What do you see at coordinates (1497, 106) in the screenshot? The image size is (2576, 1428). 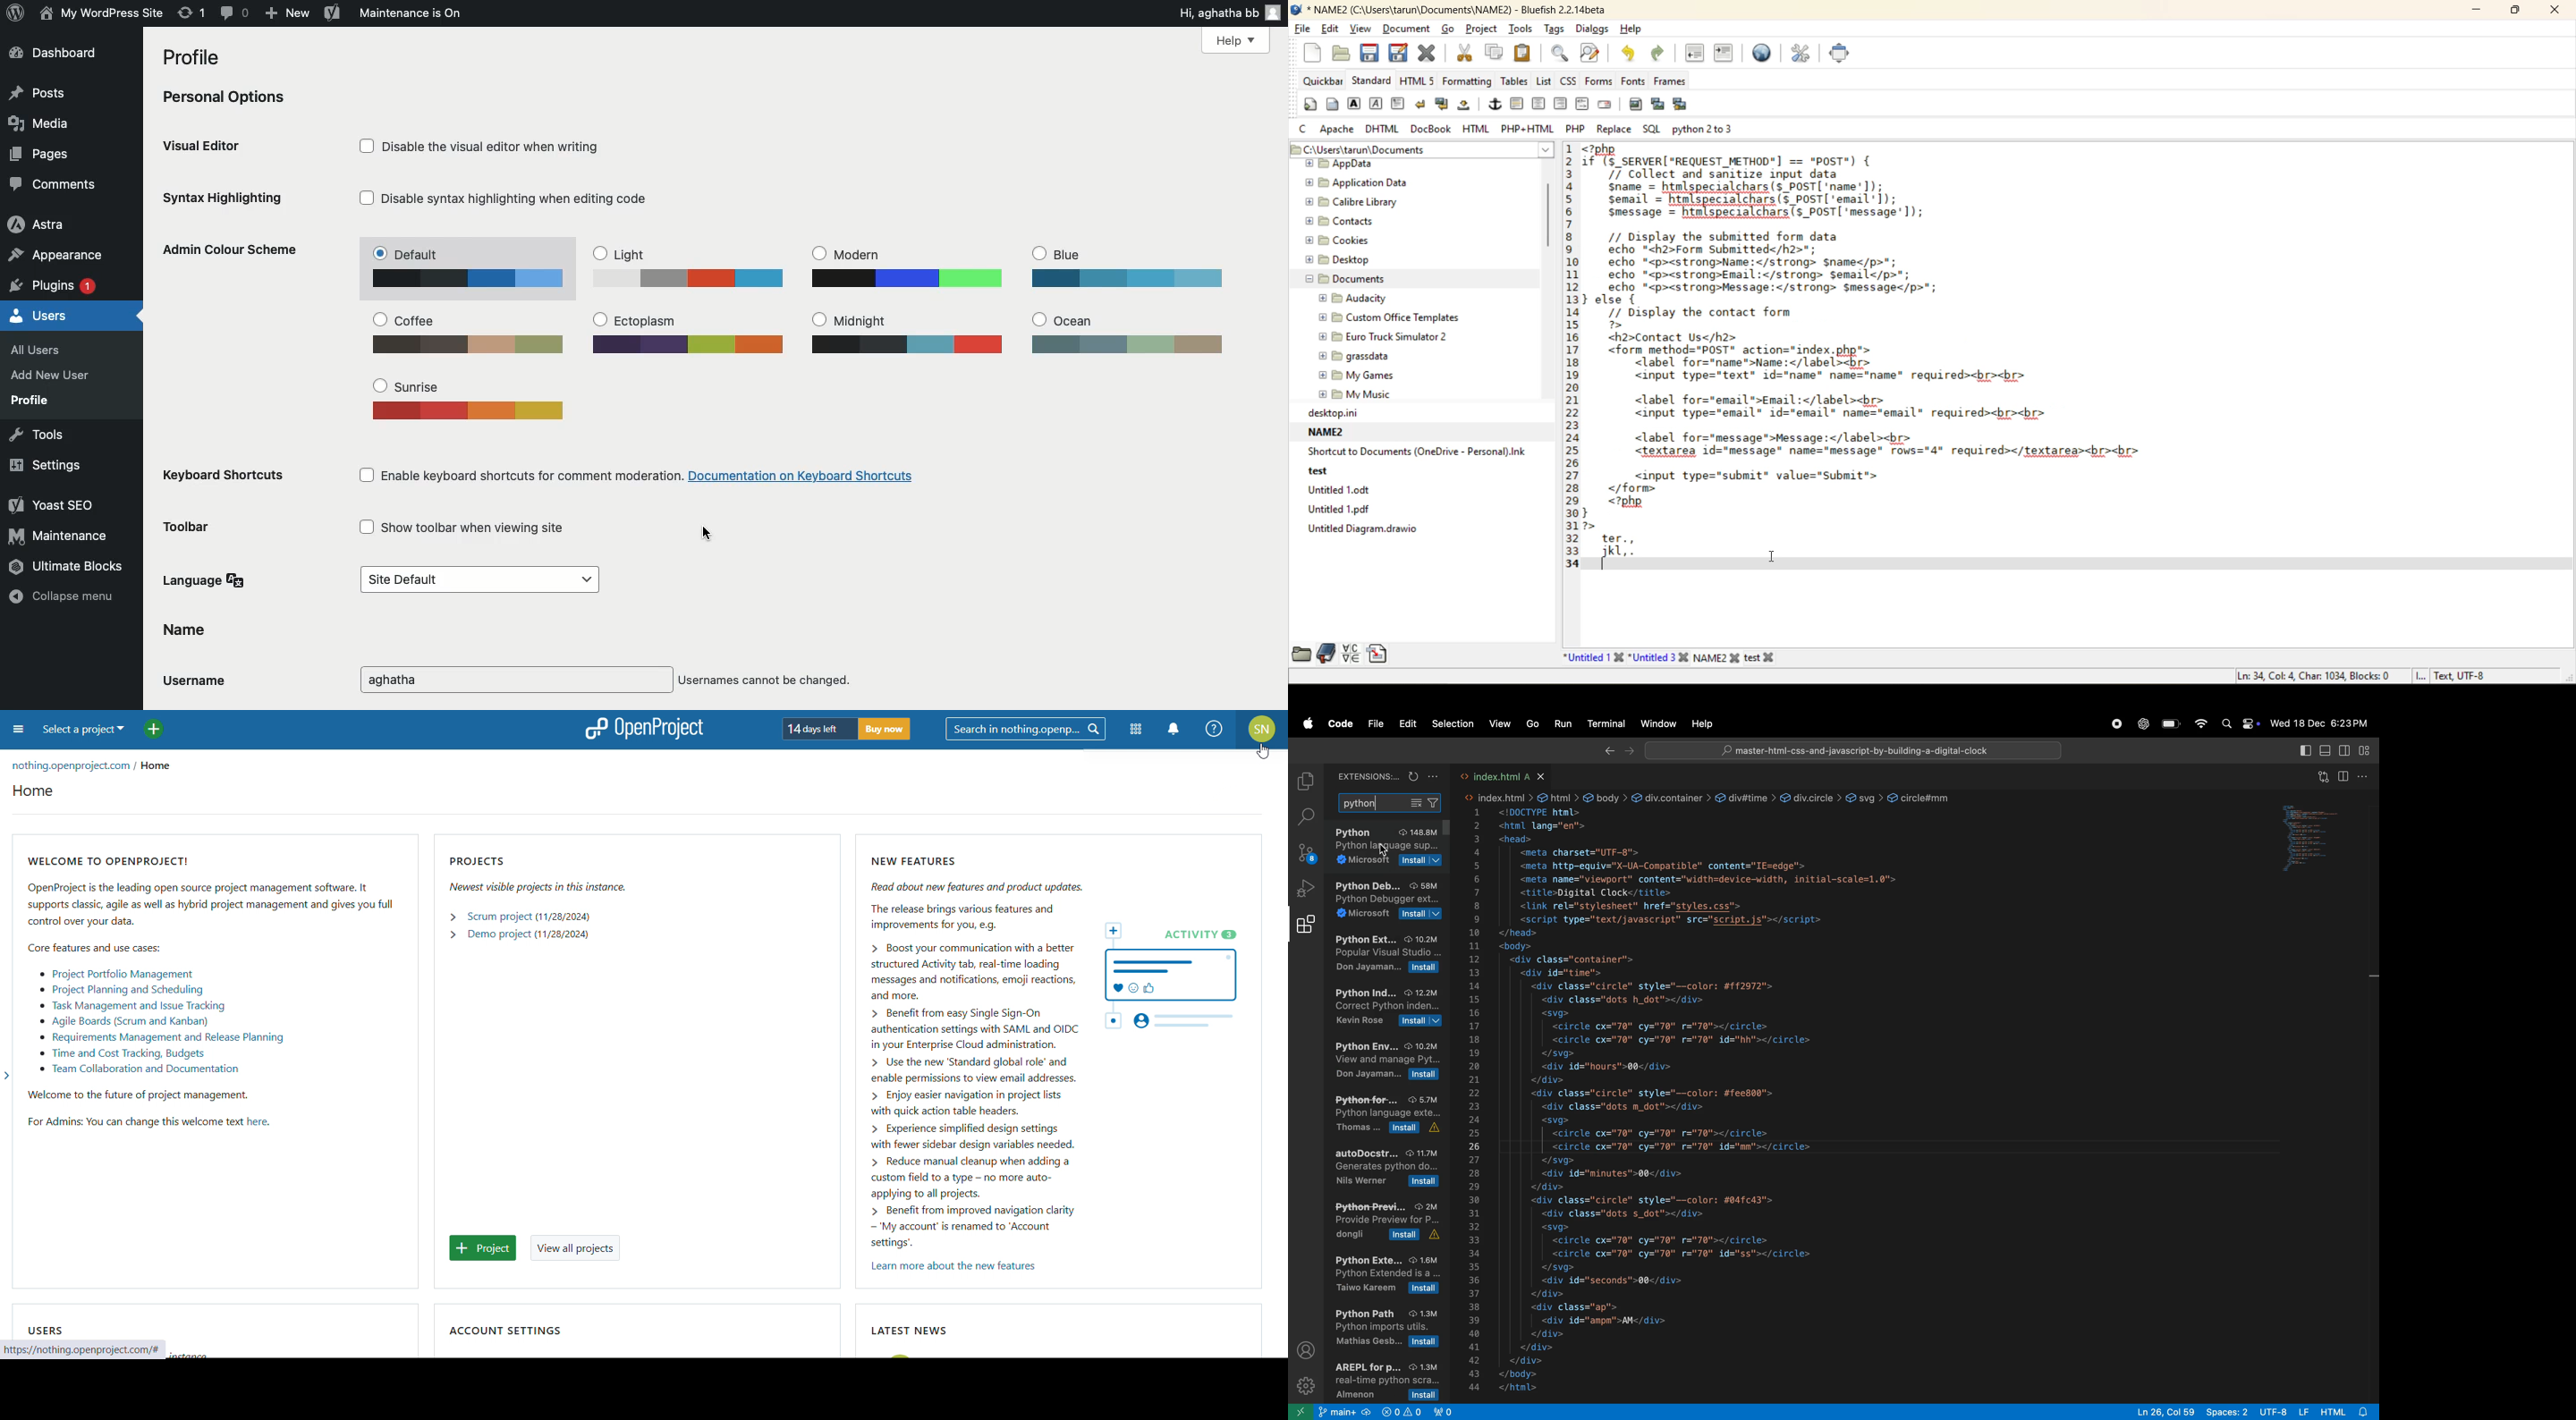 I see `anchor` at bounding box center [1497, 106].